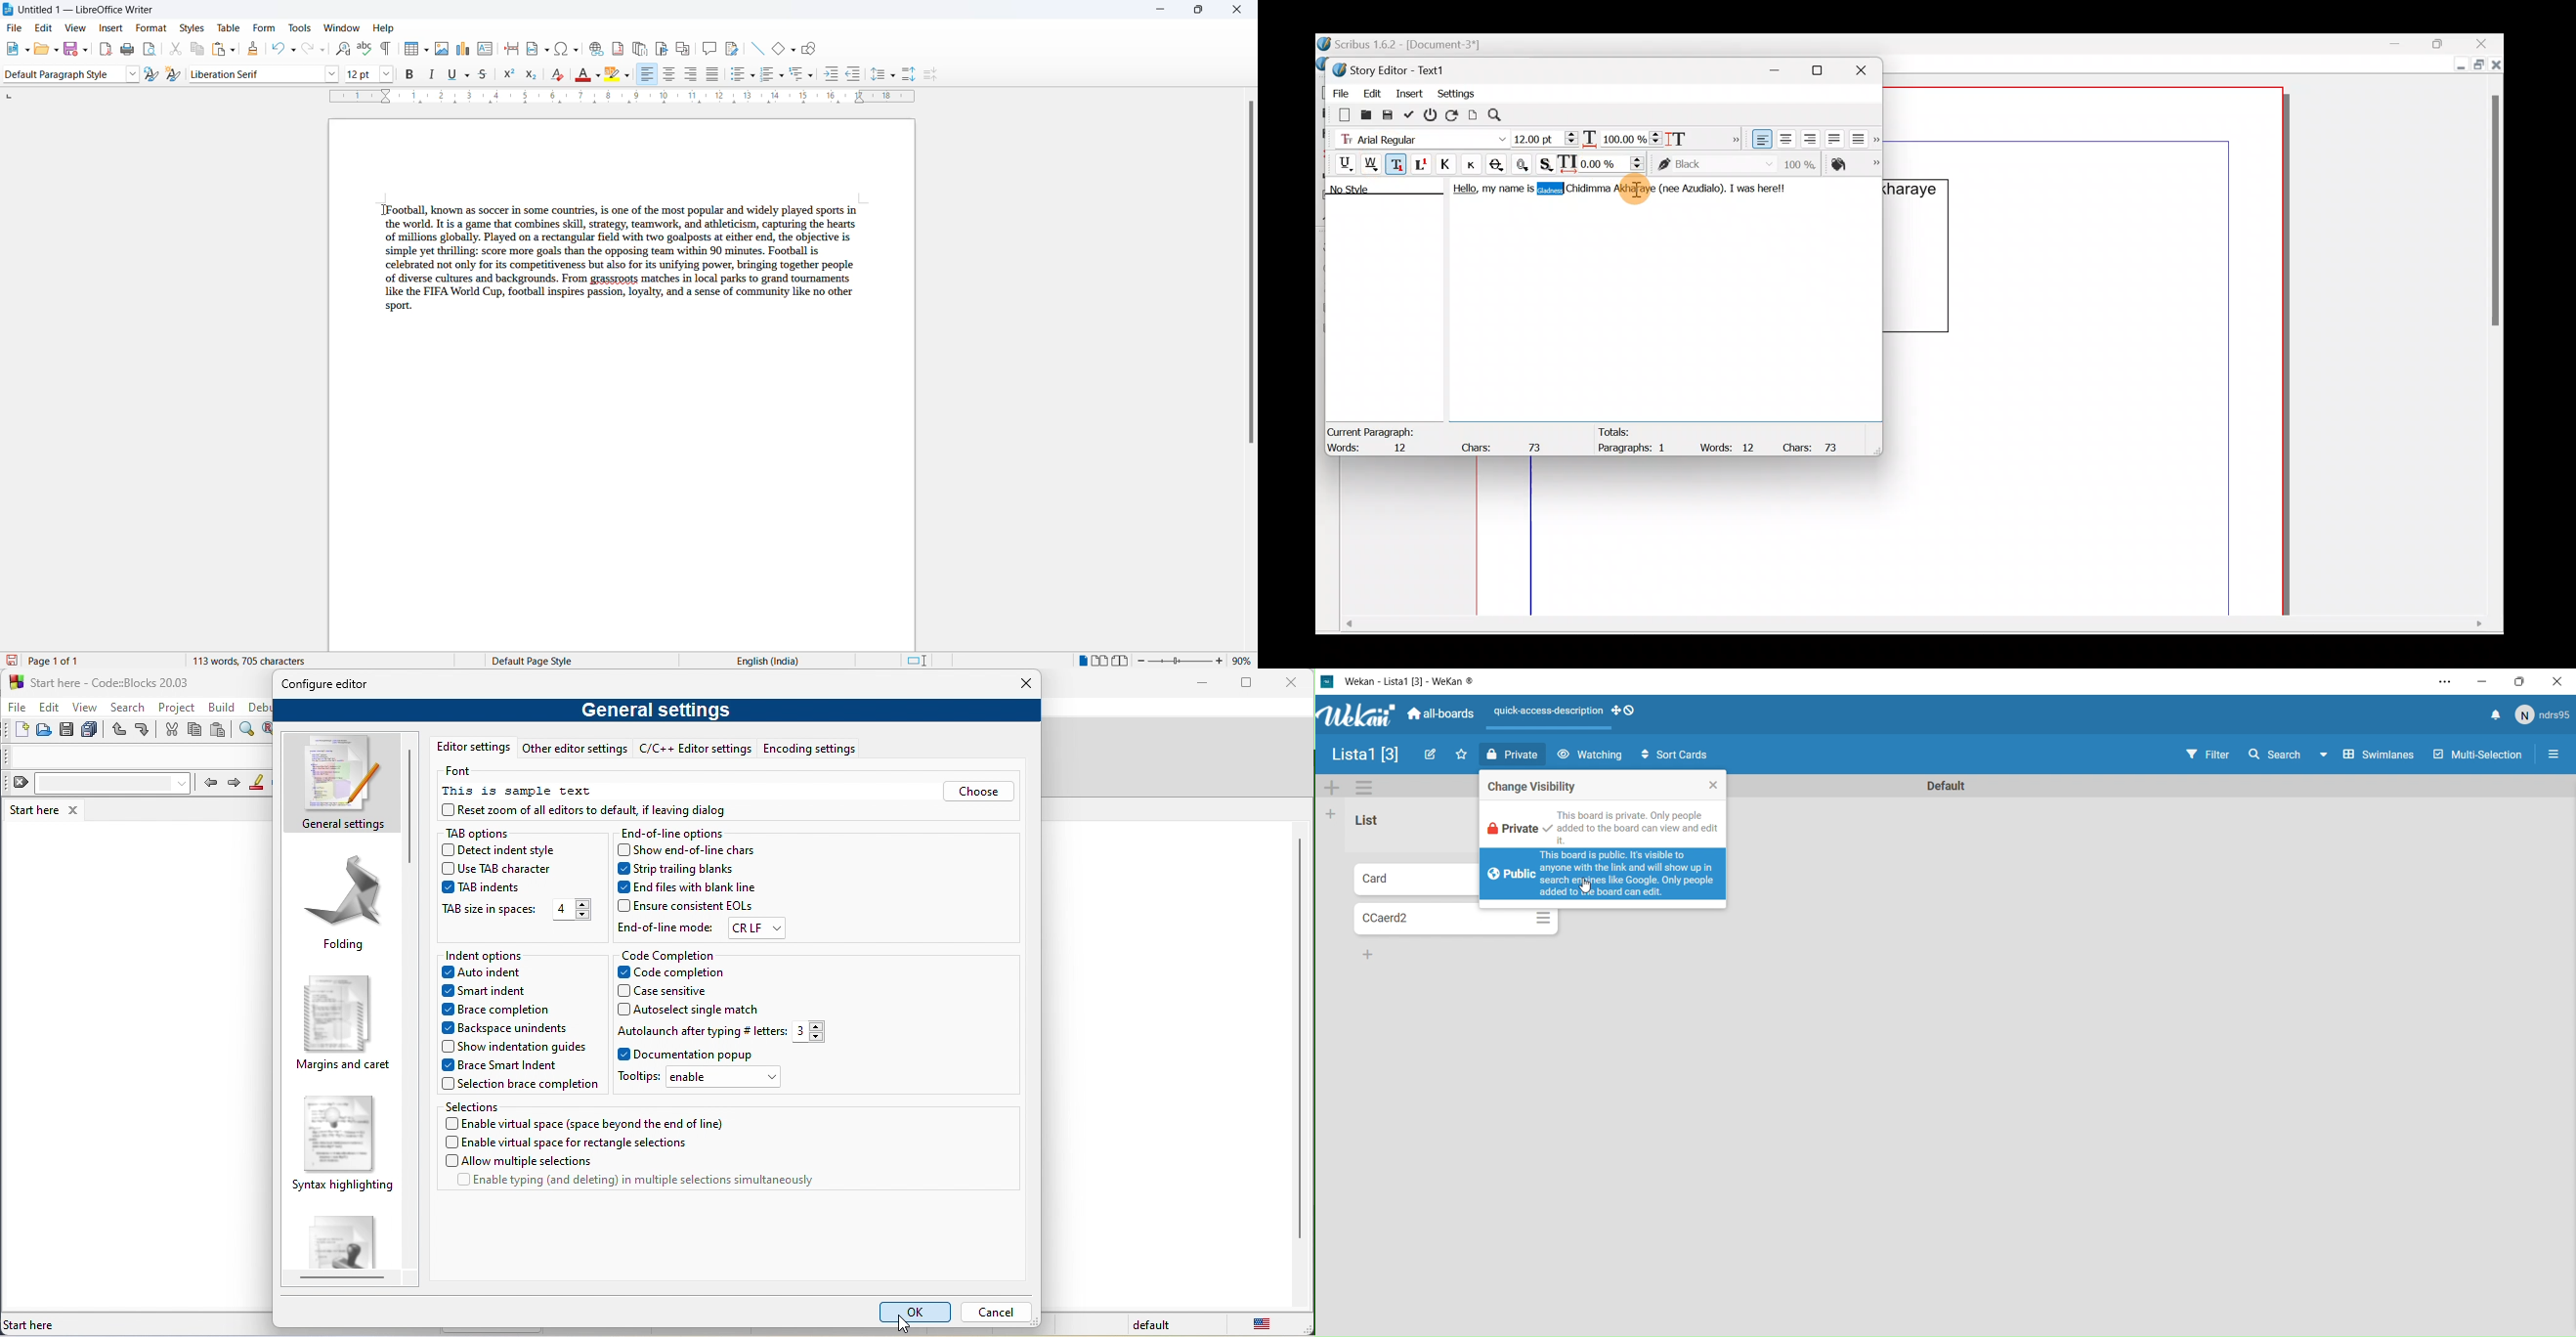 Image resolution: width=2576 pixels, height=1344 pixels. What do you see at coordinates (1365, 953) in the screenshot?
I see `Add` at bounding box center [1365, 953].